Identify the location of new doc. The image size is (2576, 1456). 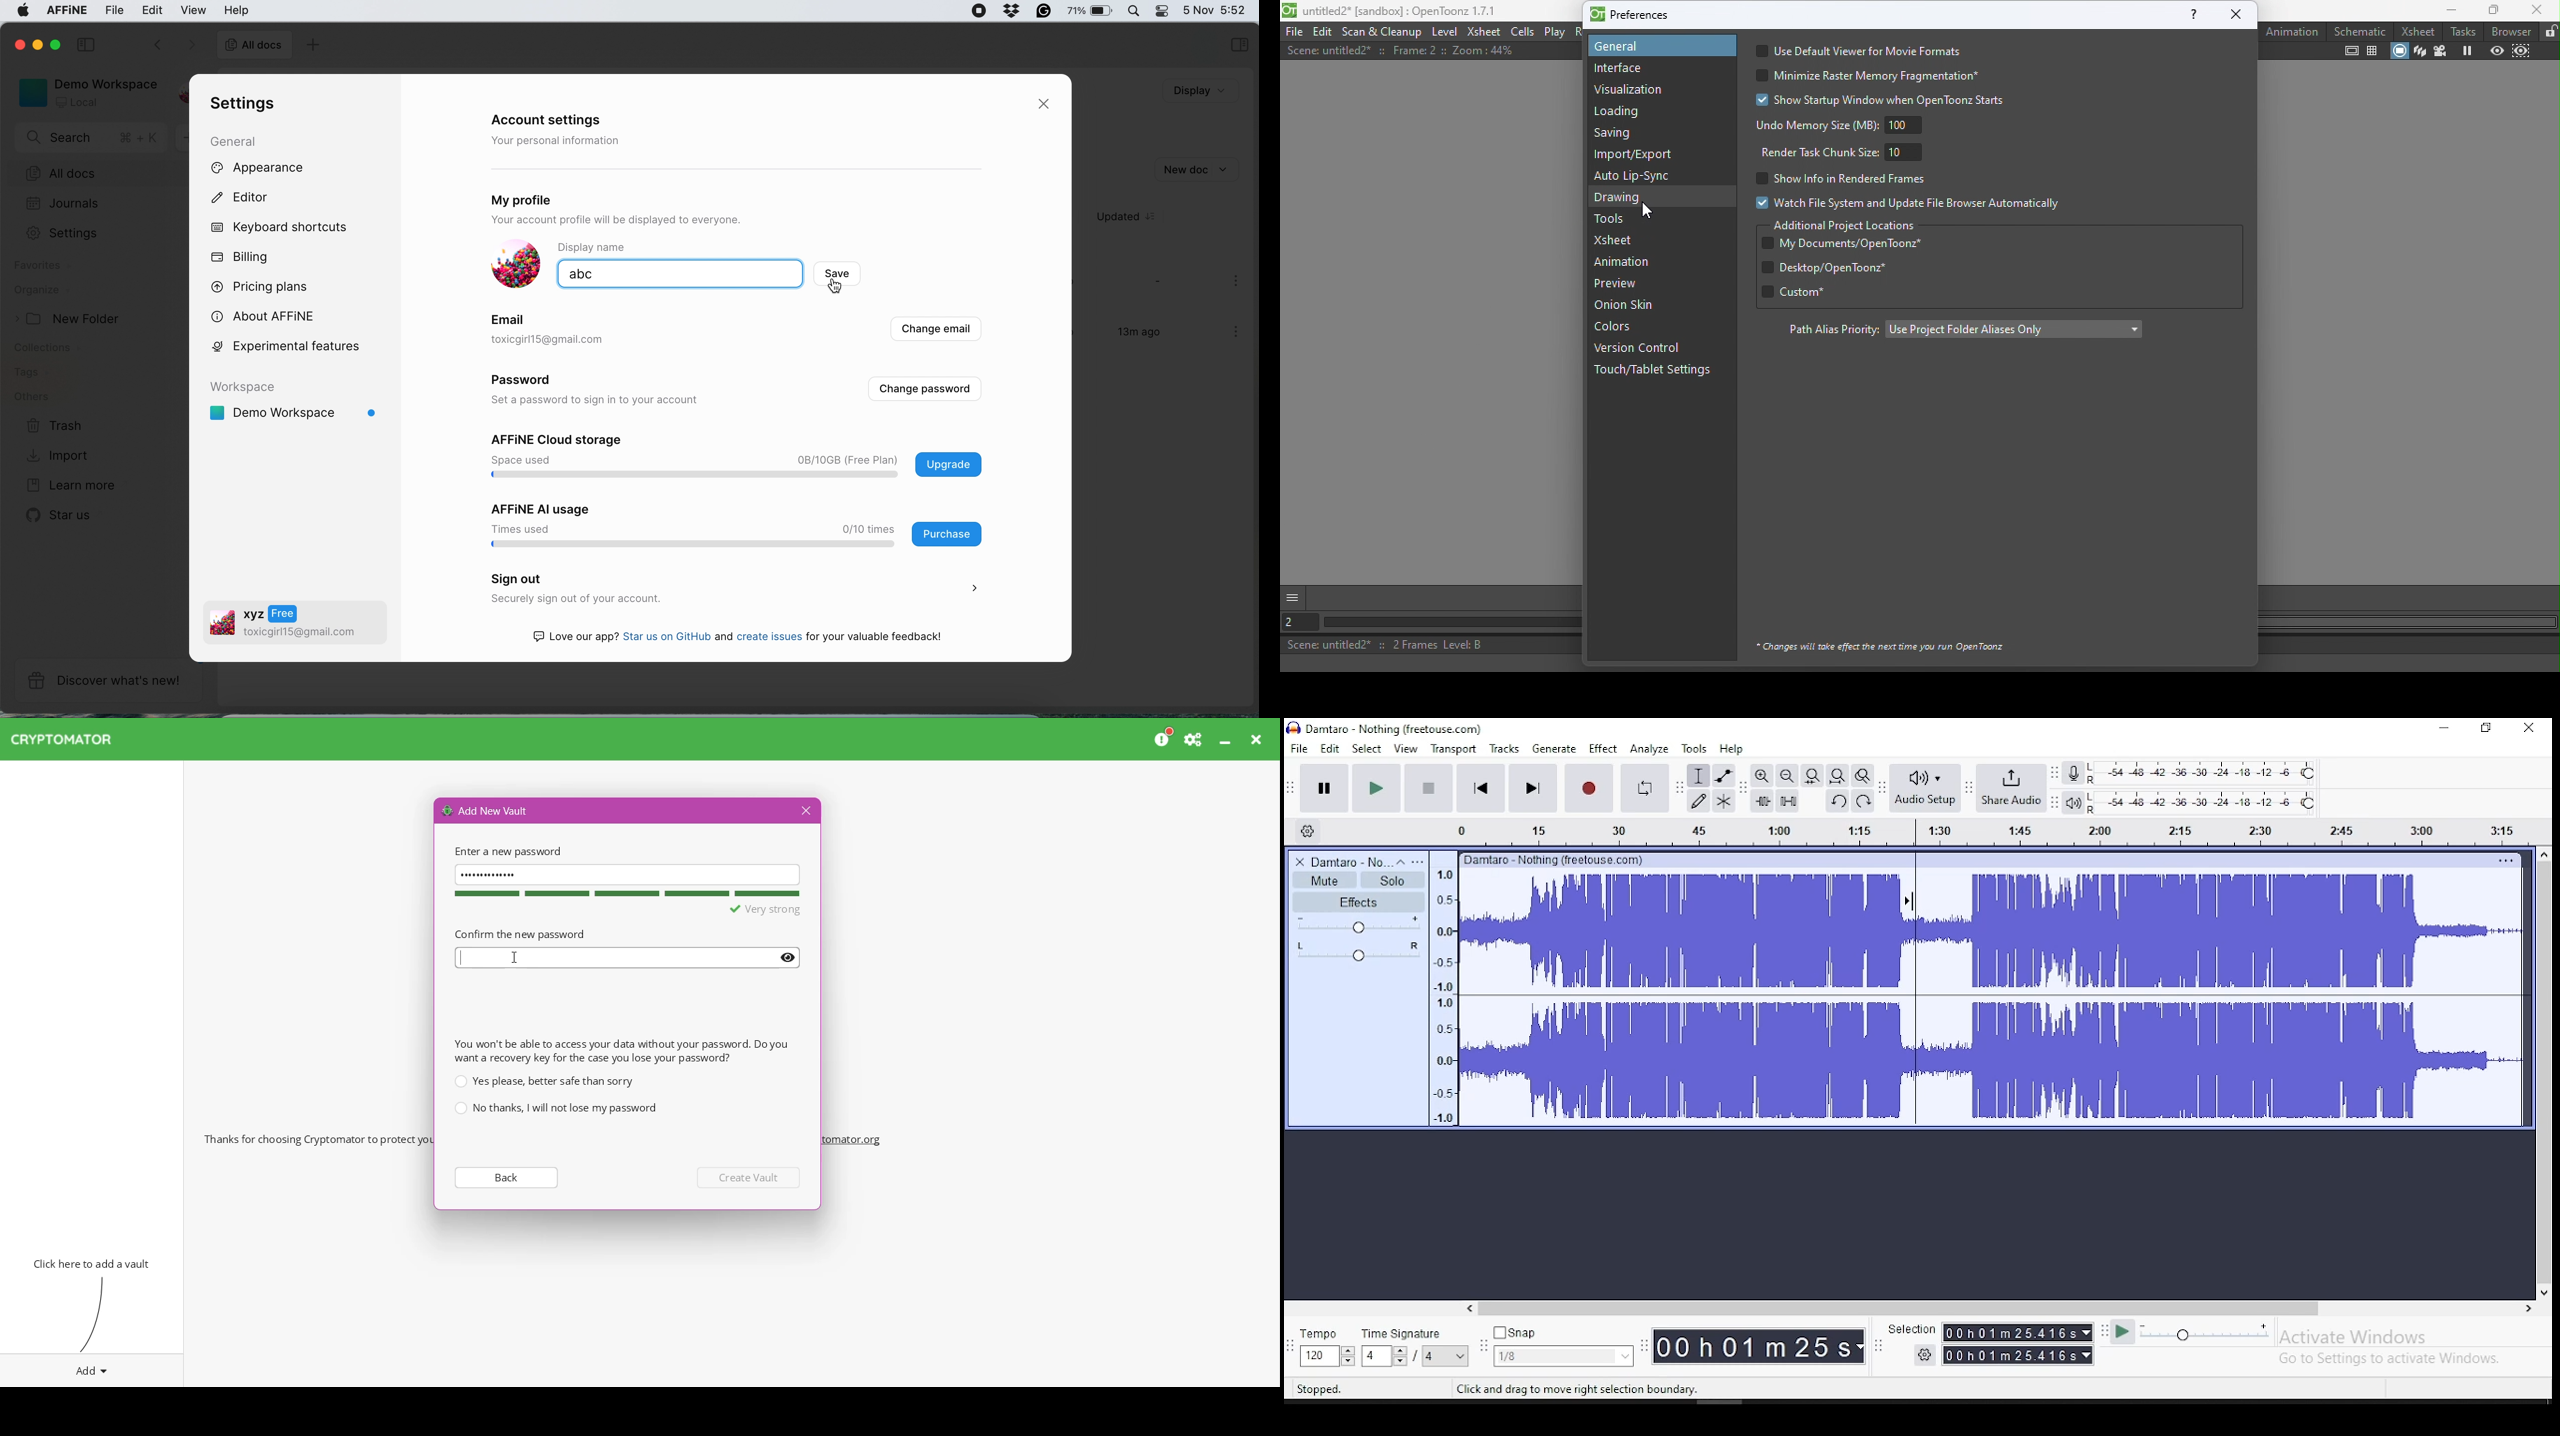
(1195, 168).